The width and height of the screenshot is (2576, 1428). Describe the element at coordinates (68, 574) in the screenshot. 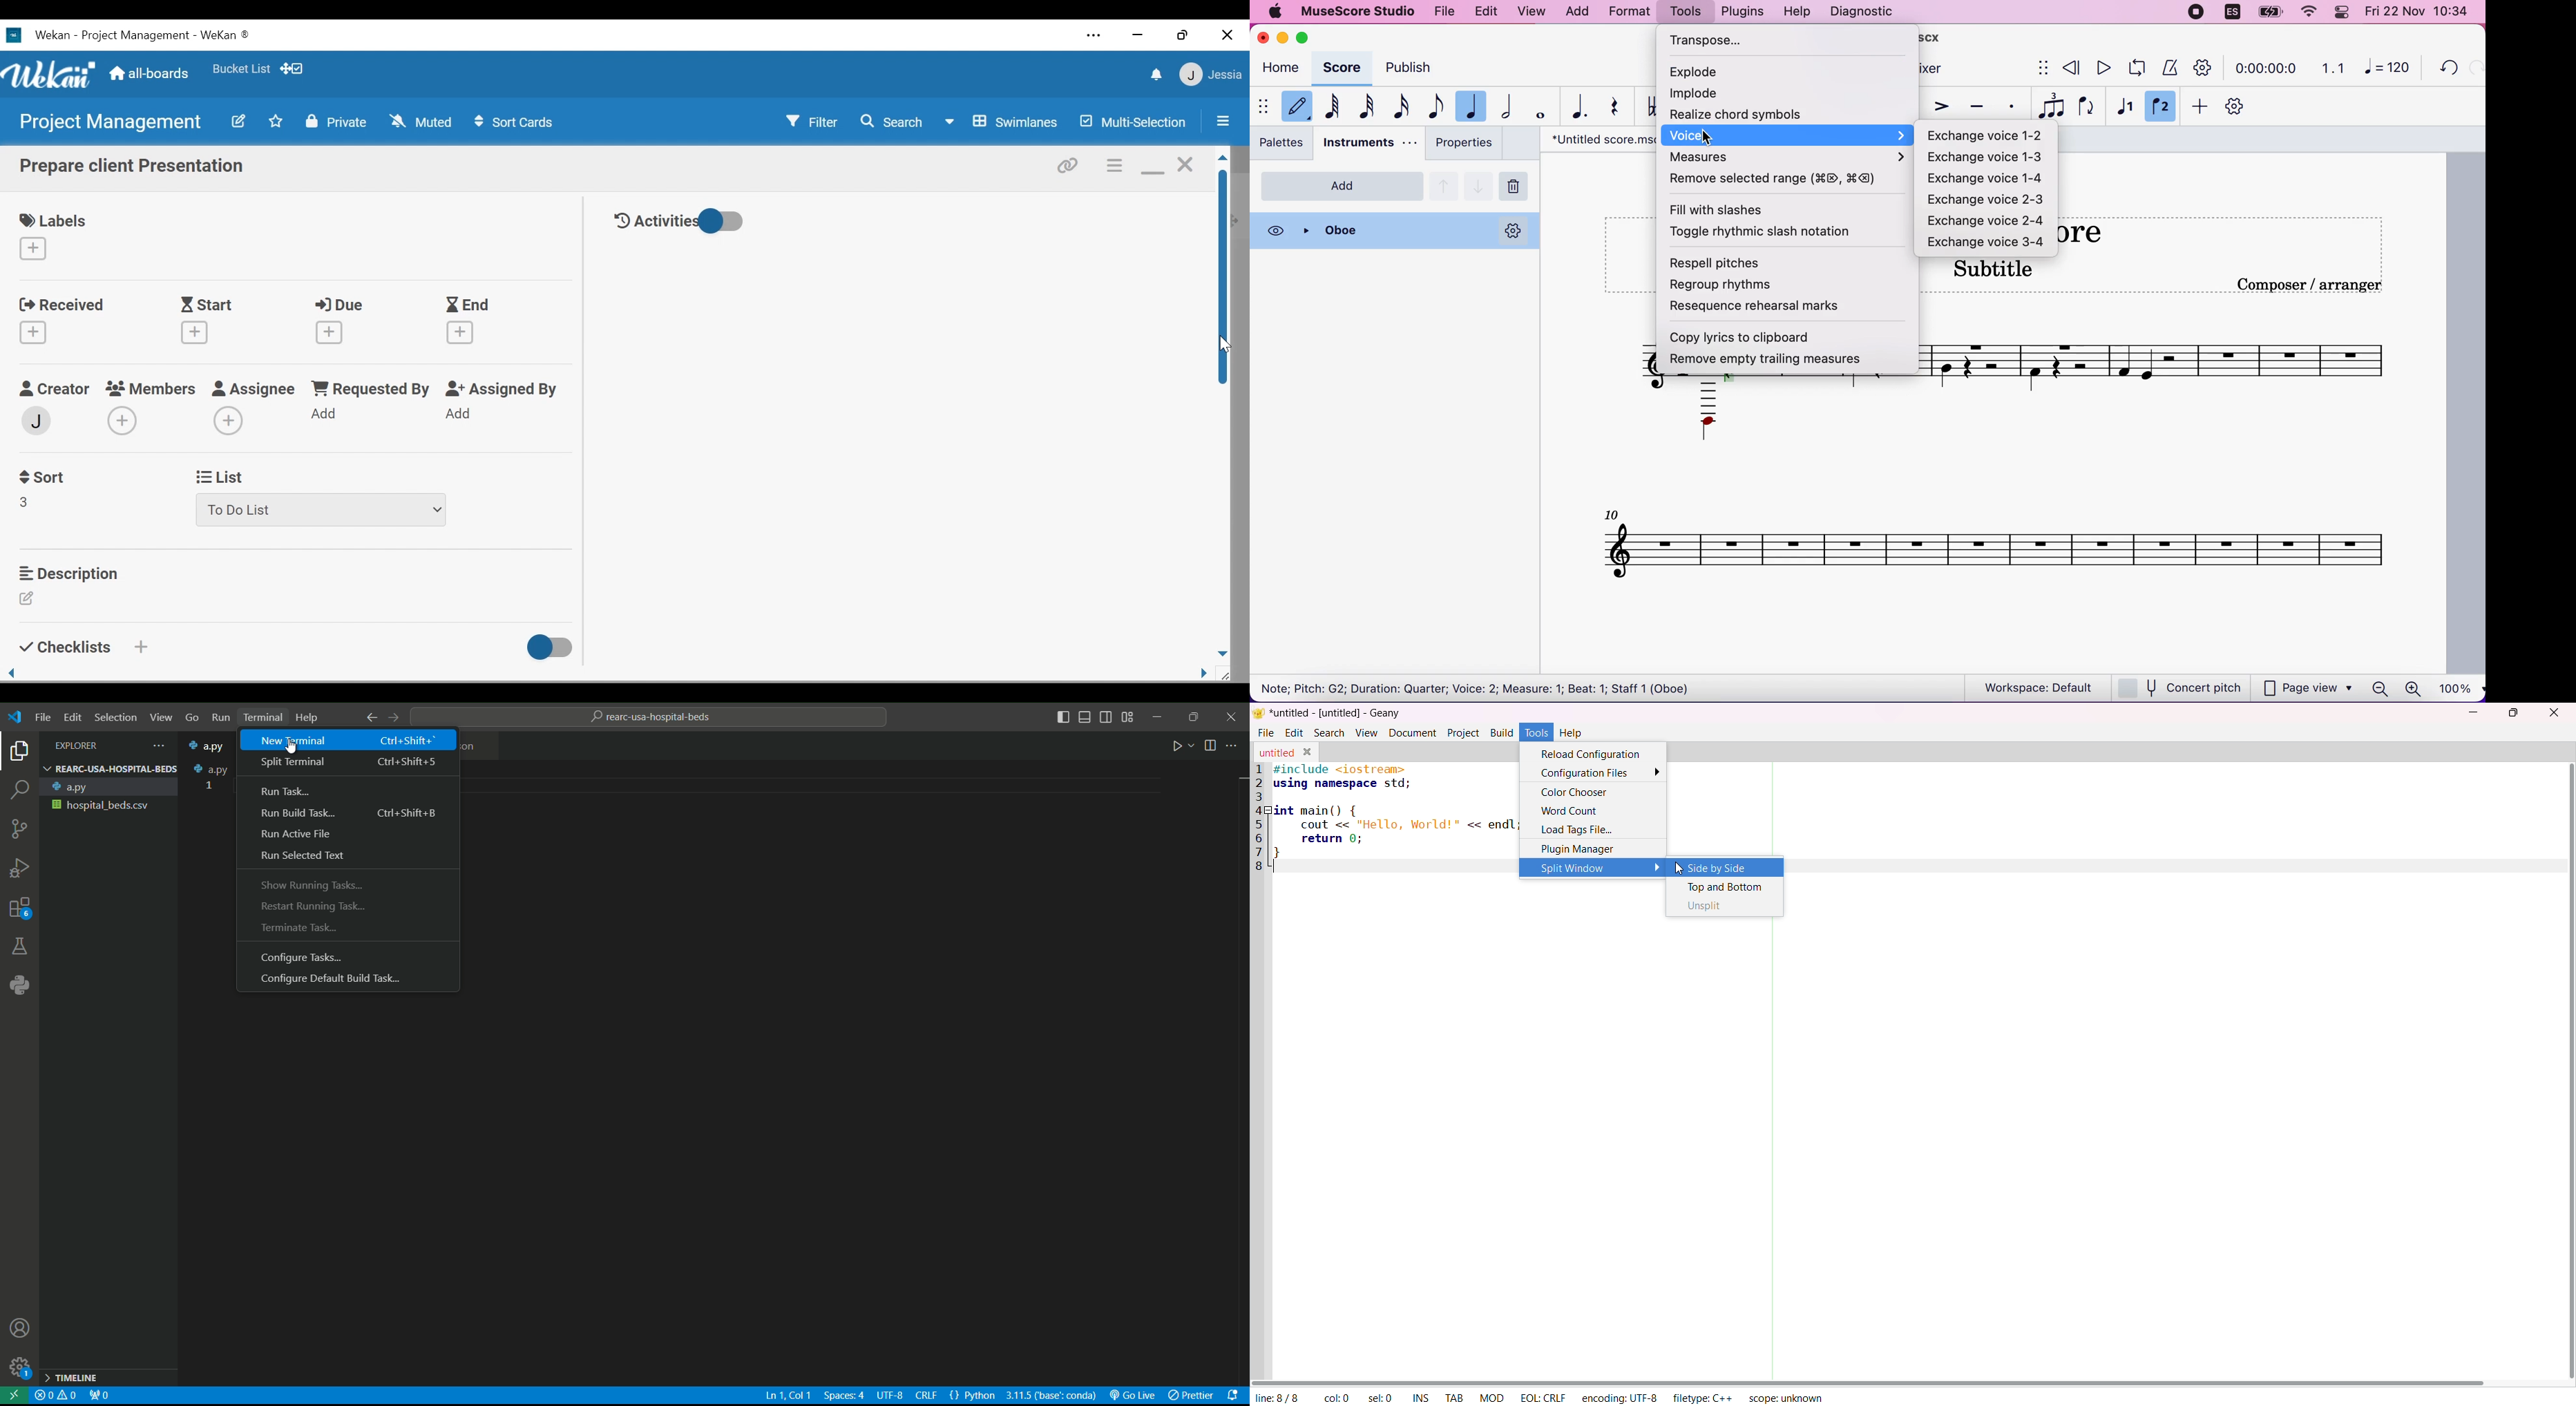

I see `Description` at that location.